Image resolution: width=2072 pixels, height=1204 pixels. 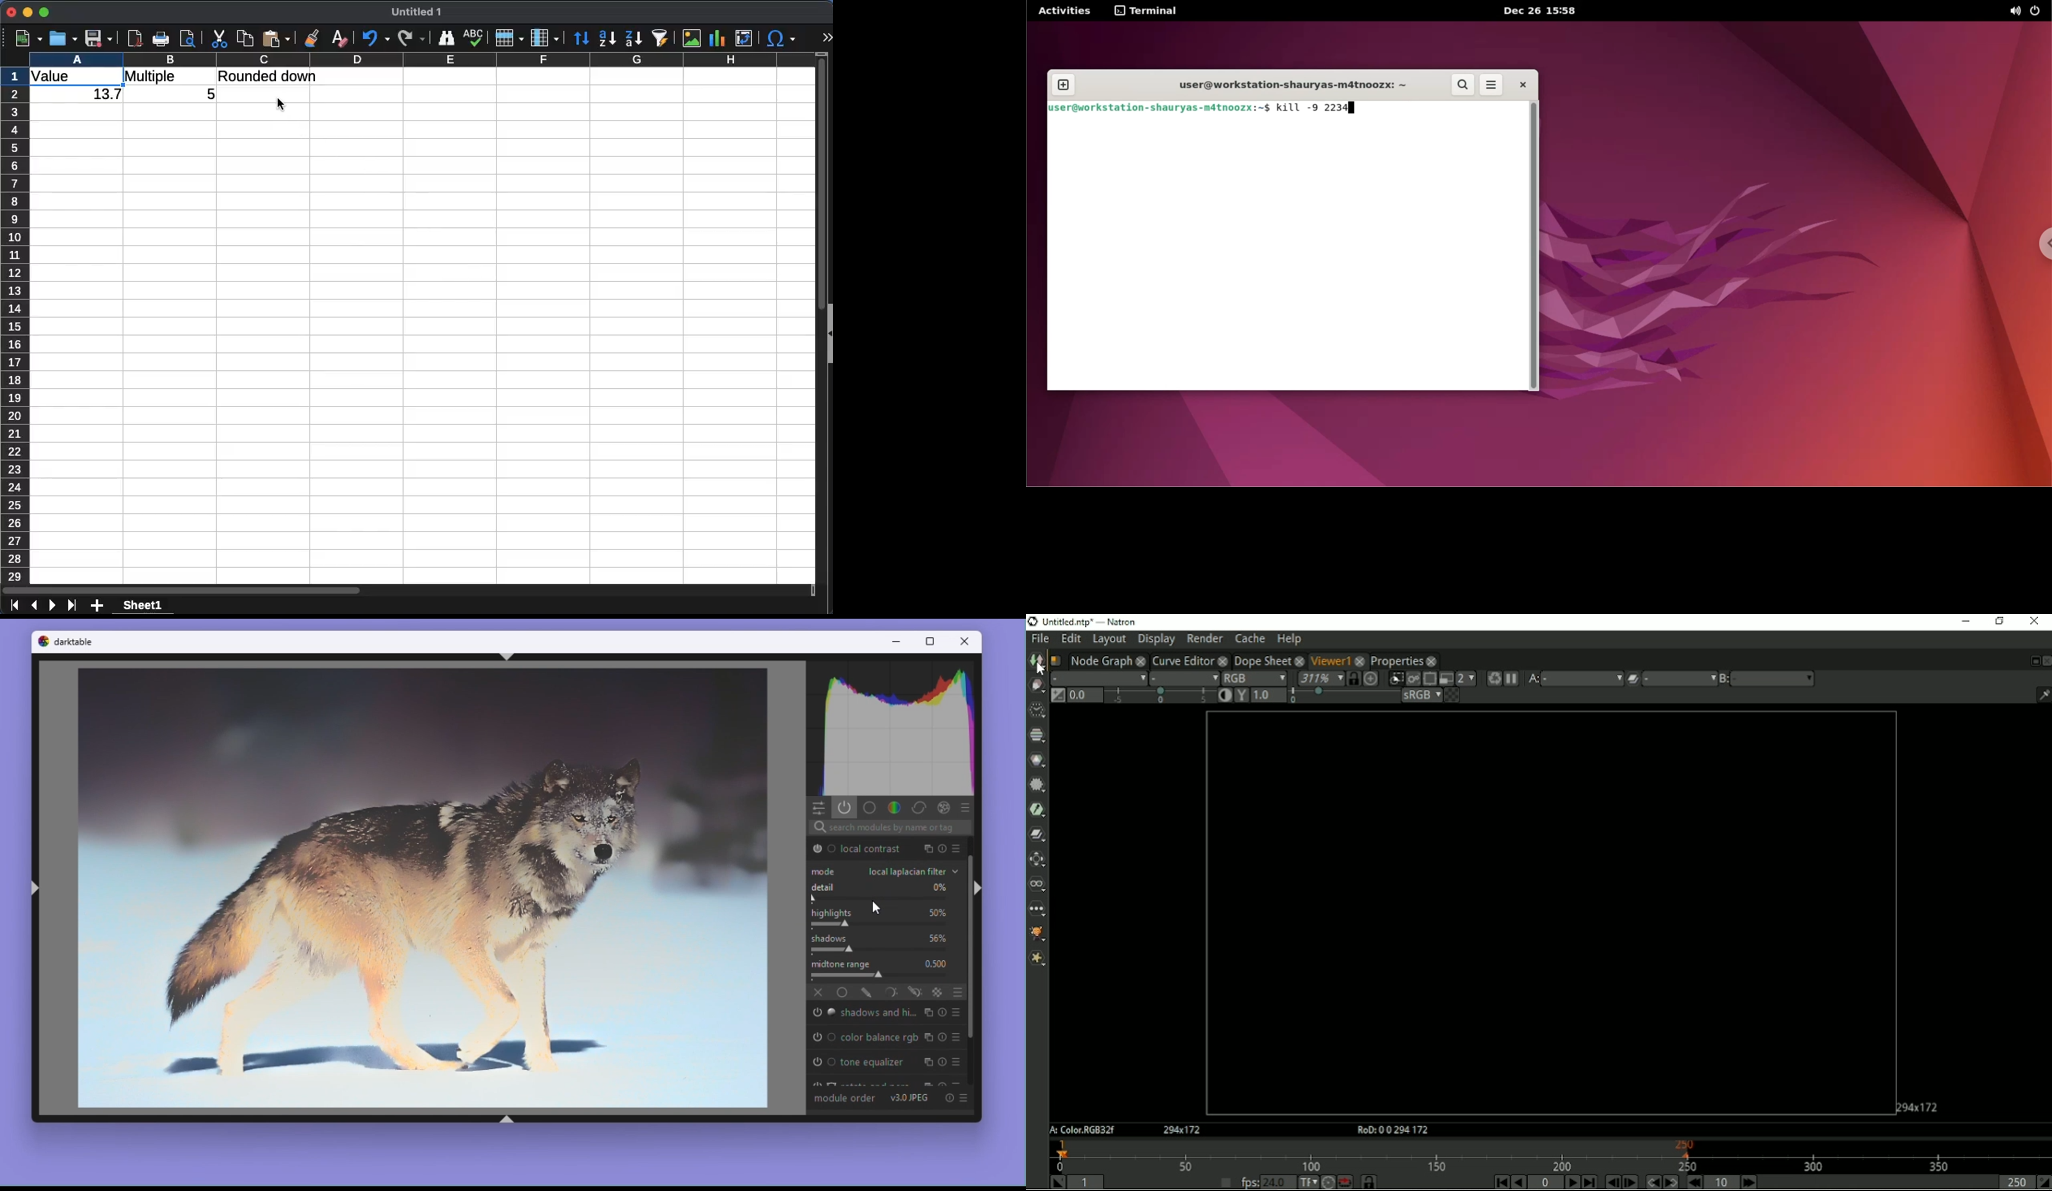 I want to click on paste, so click(x=278, y=38).